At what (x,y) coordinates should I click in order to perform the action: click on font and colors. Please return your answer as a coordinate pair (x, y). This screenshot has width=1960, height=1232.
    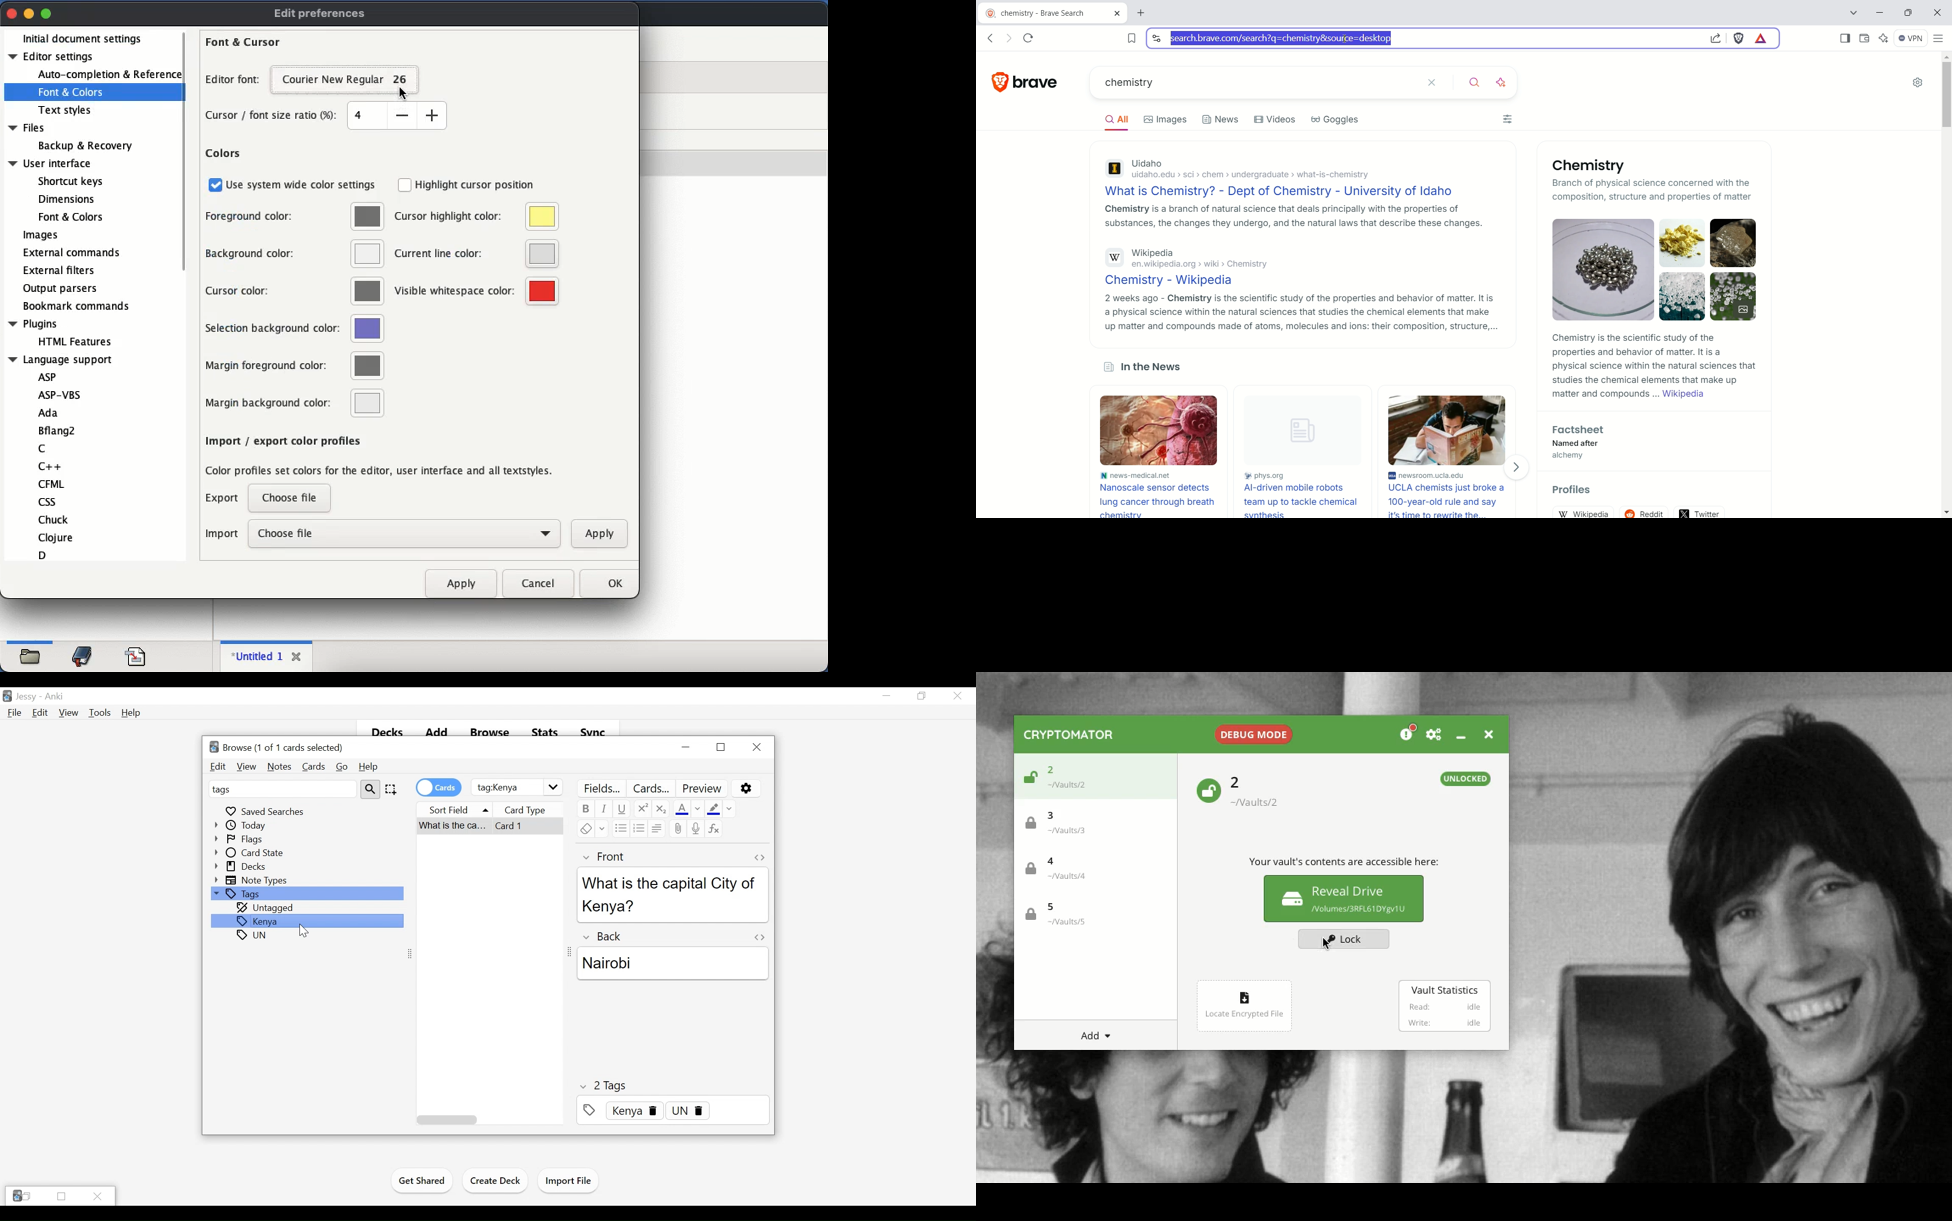
    Looking at the image, I should click on (72, 90).